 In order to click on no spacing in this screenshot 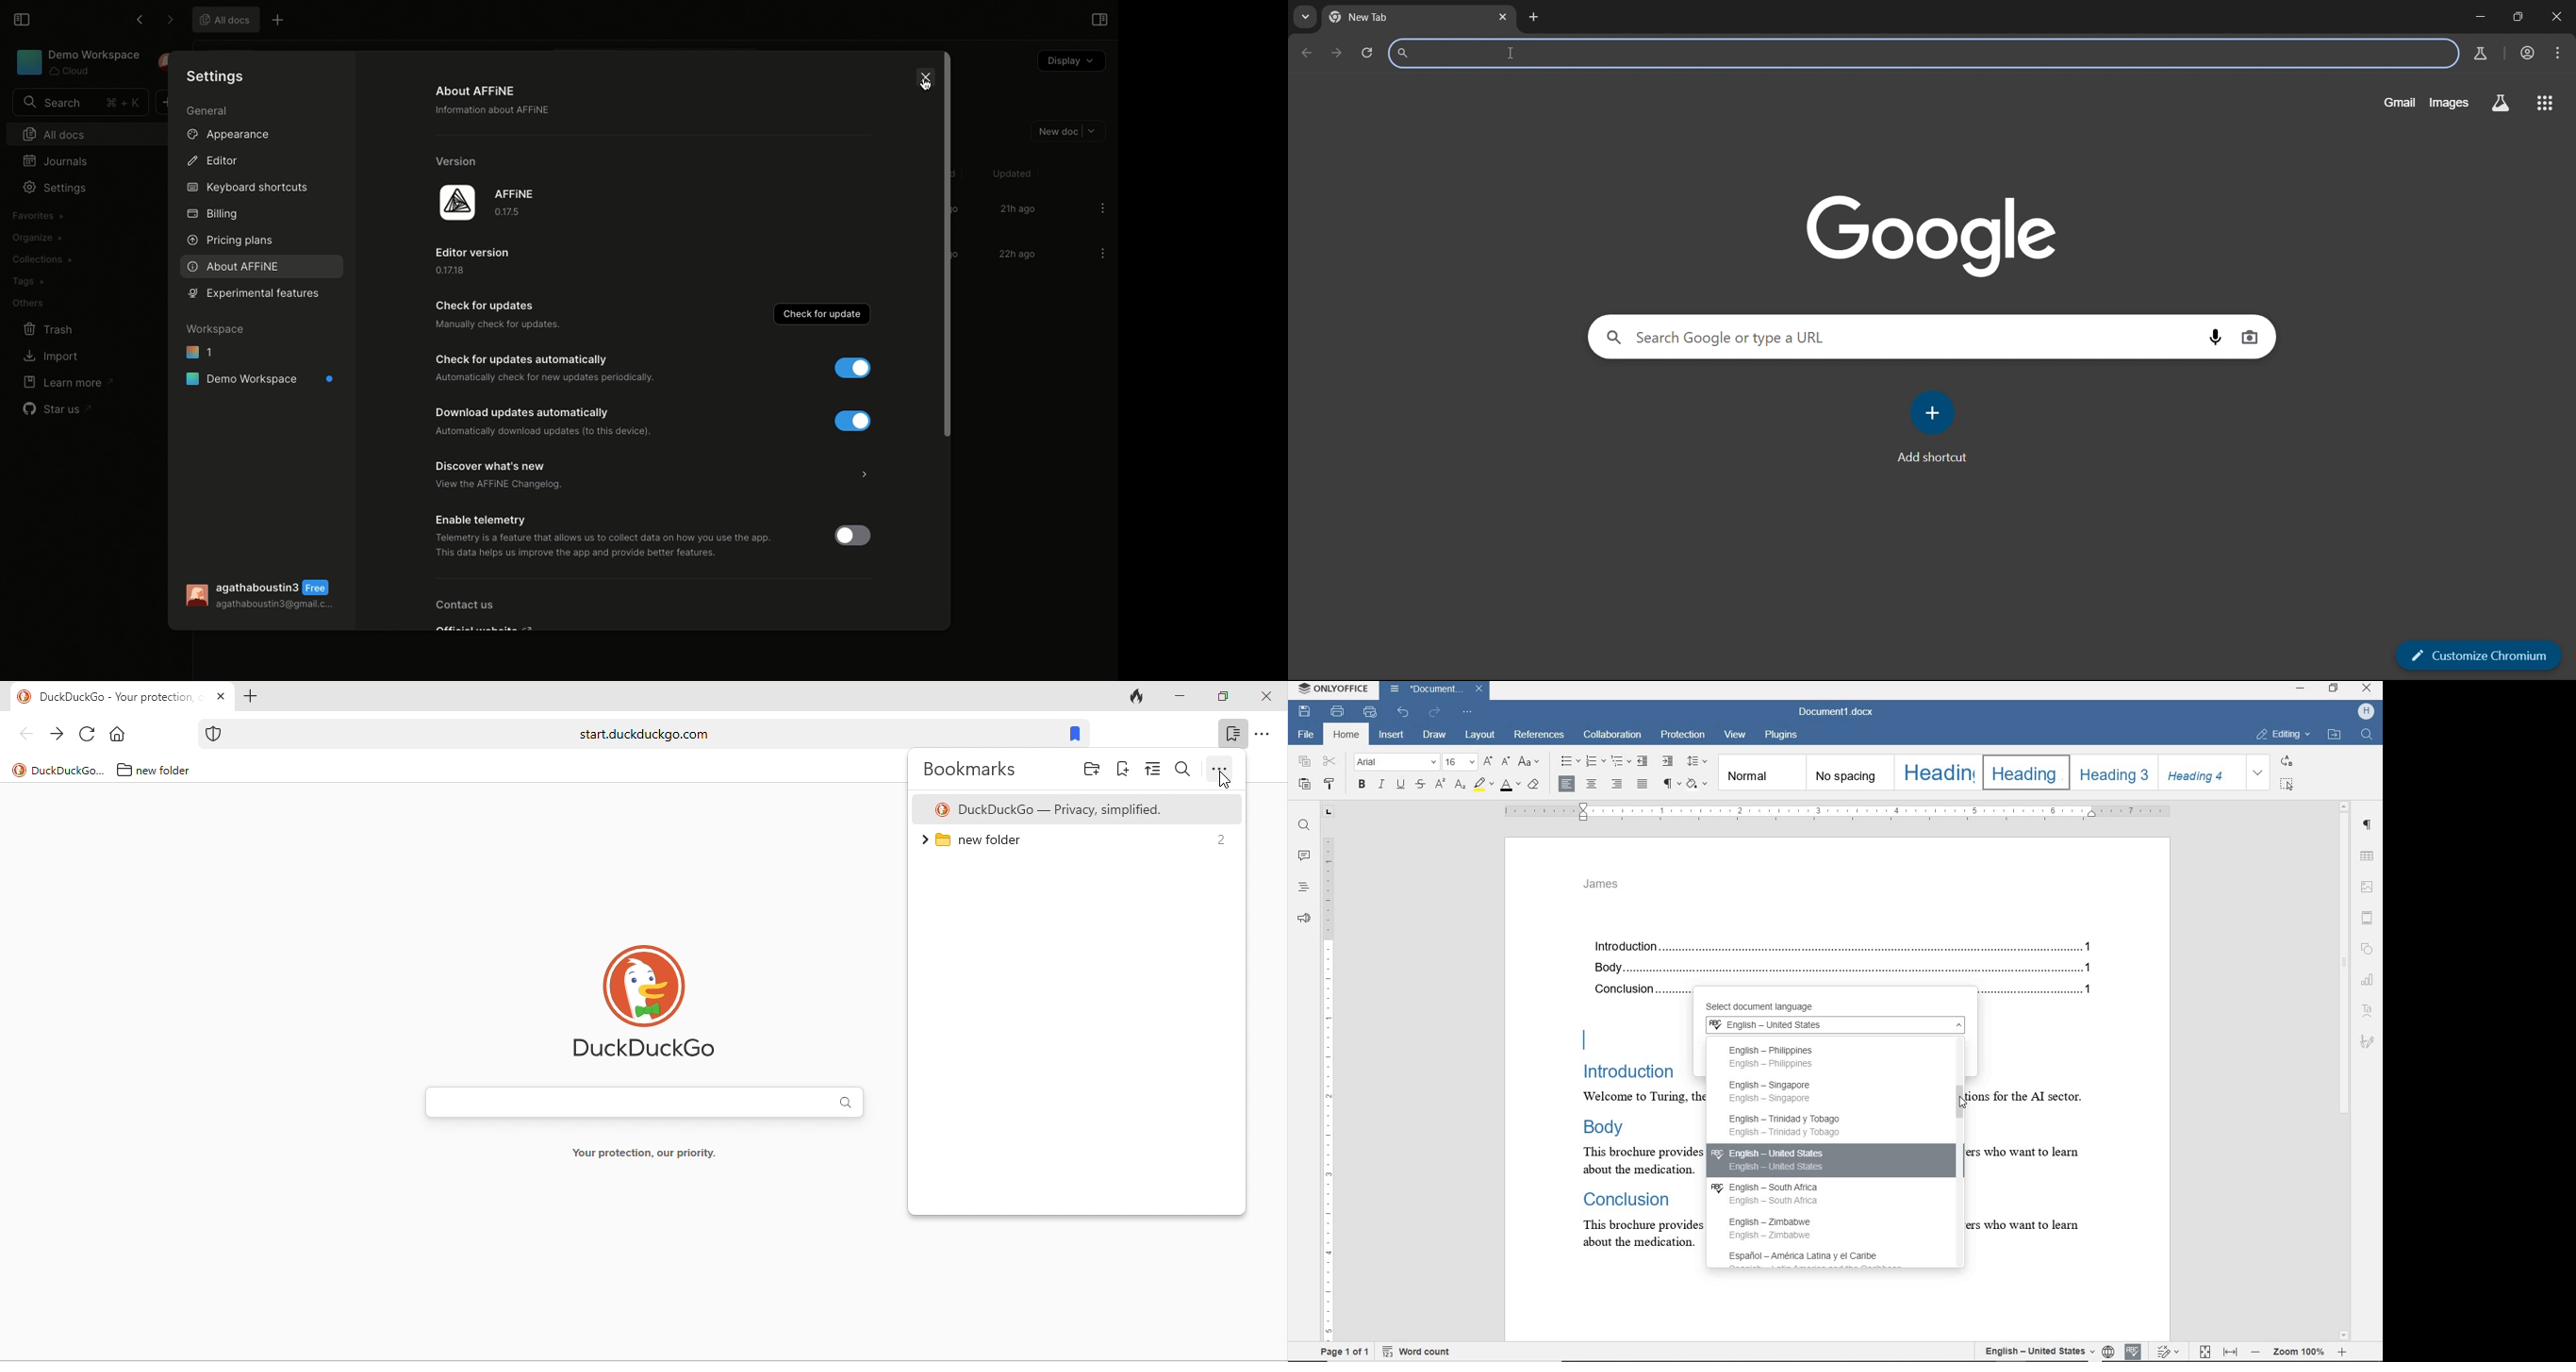, I will do `click(1849, 773)`.